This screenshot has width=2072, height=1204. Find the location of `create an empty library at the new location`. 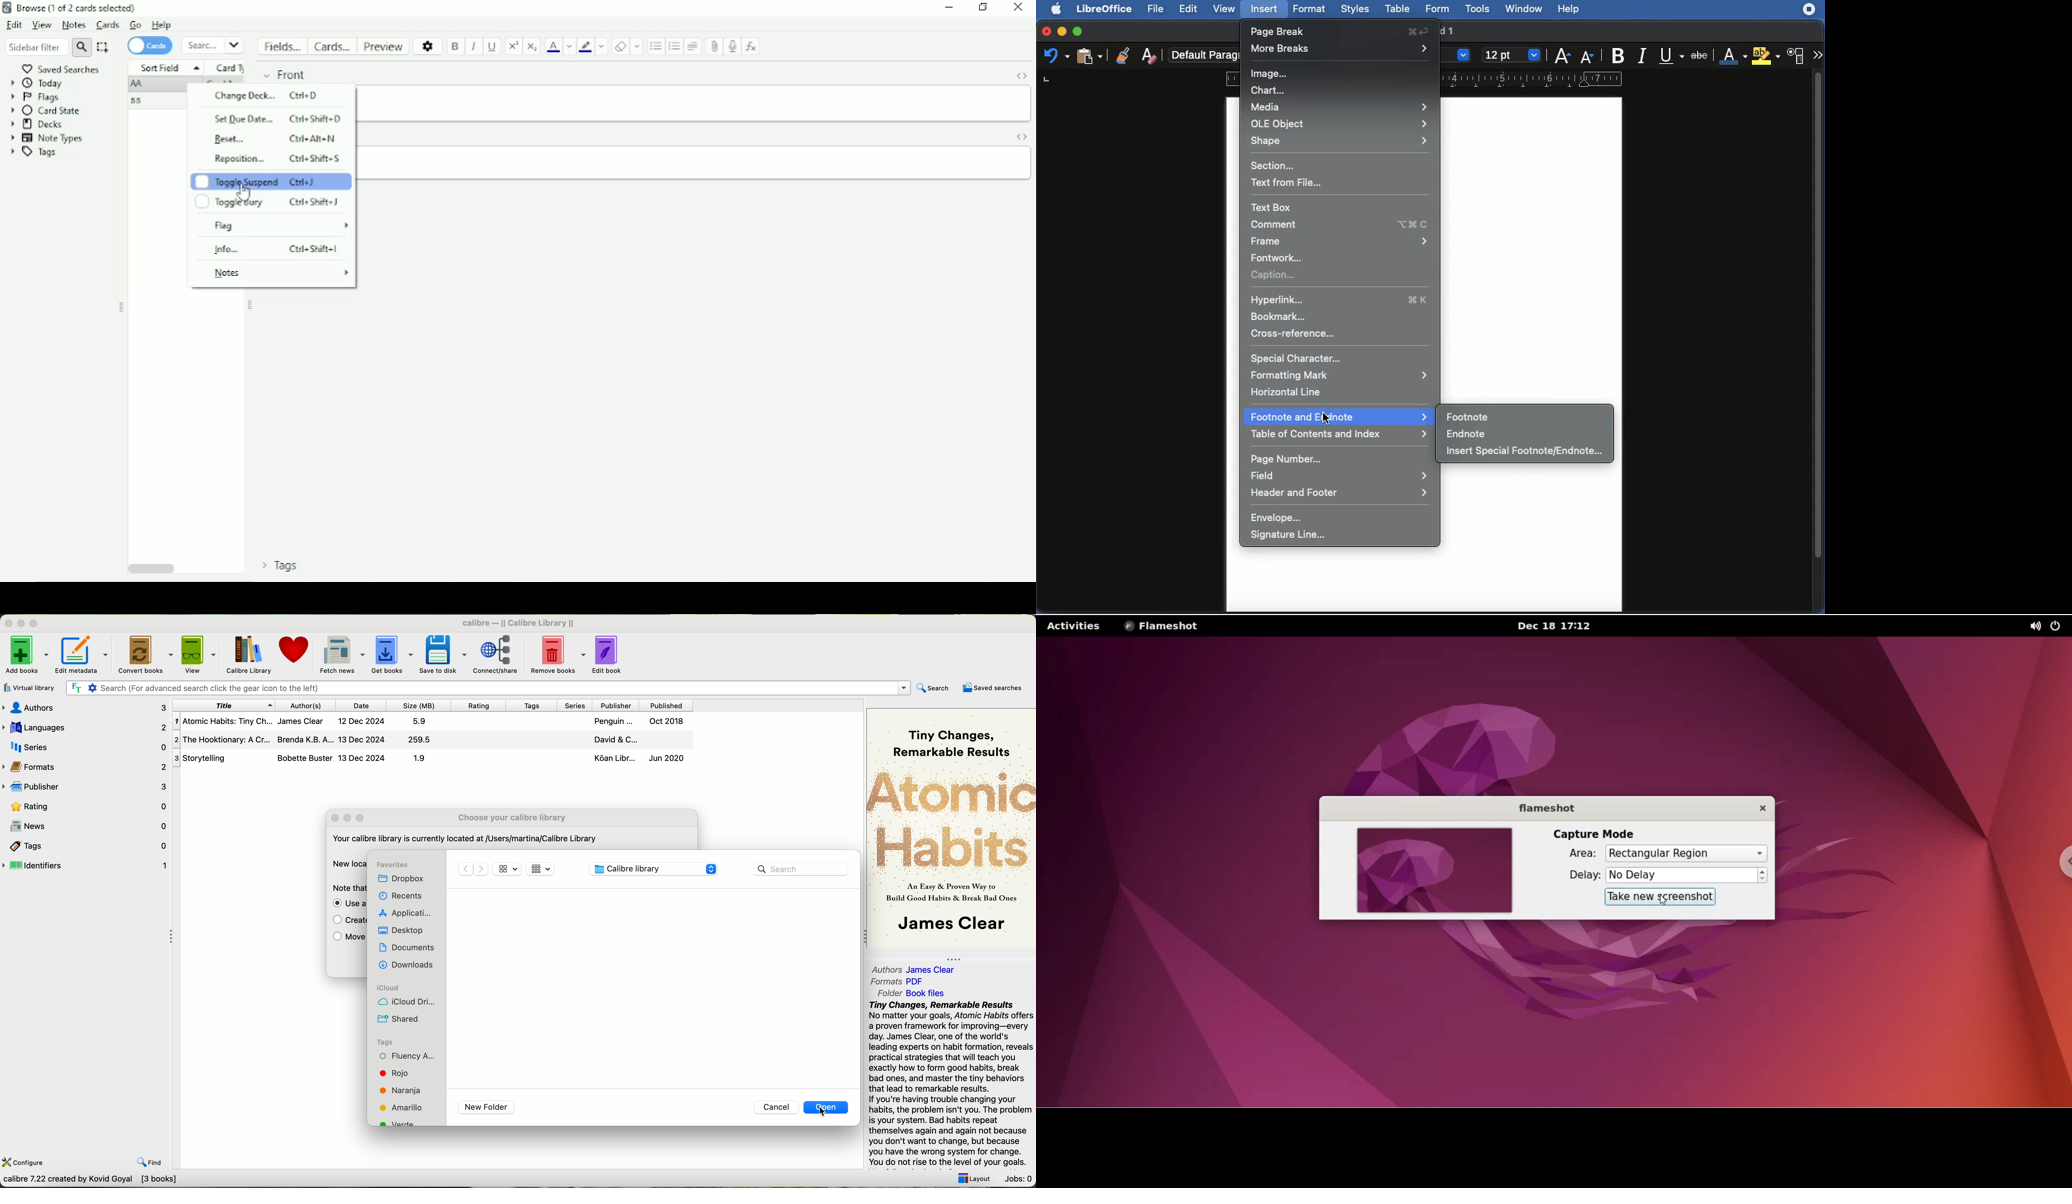

create an empty library at the new location is located at coordinates (357, 921).